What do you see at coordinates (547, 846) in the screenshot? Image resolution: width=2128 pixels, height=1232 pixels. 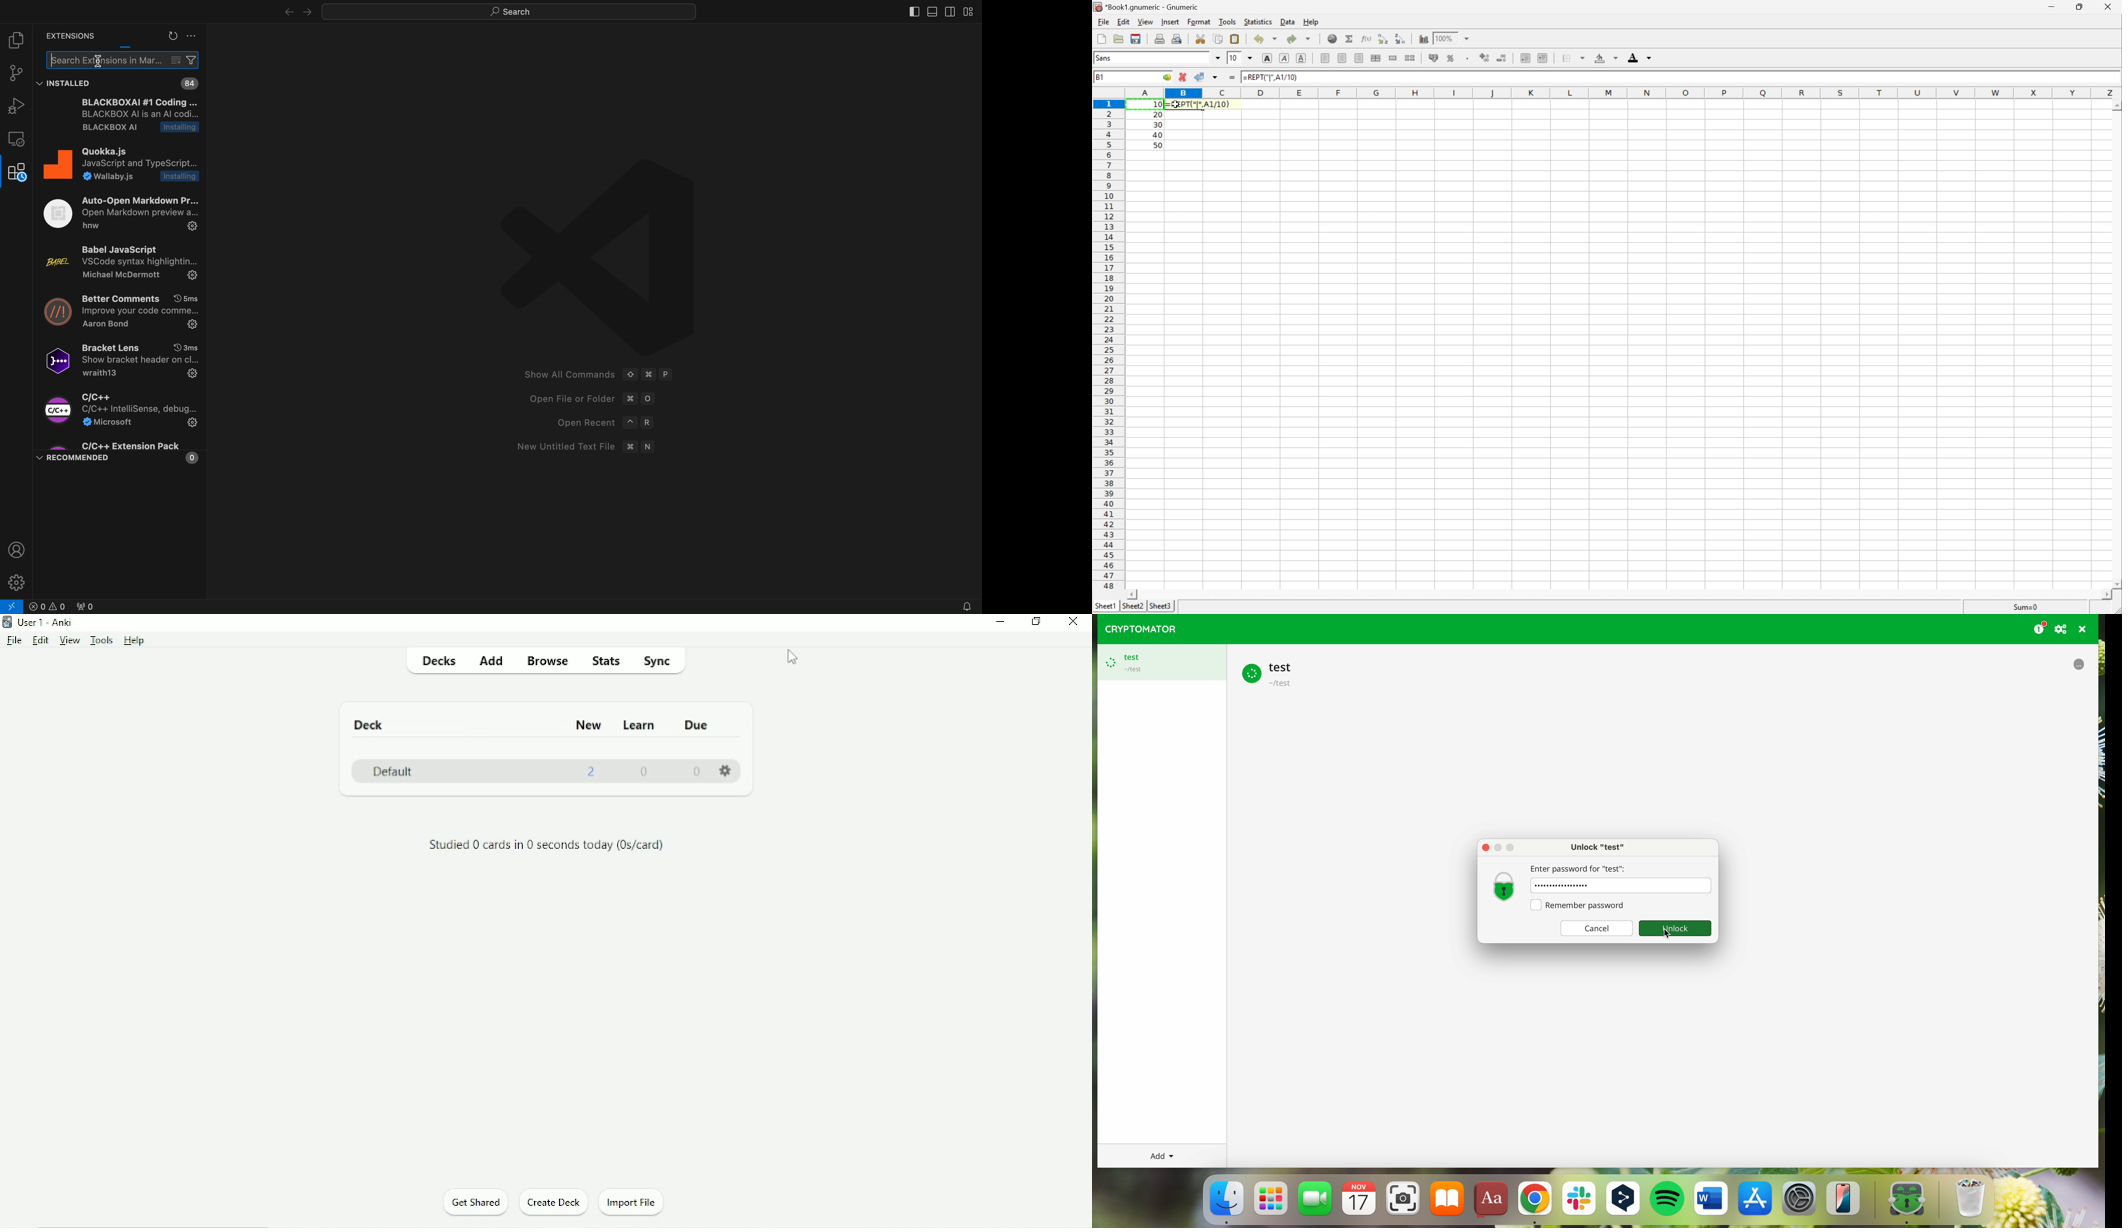 I see `Studied 0 cards in 0 seconds today.` at bounding box center [547, 846].